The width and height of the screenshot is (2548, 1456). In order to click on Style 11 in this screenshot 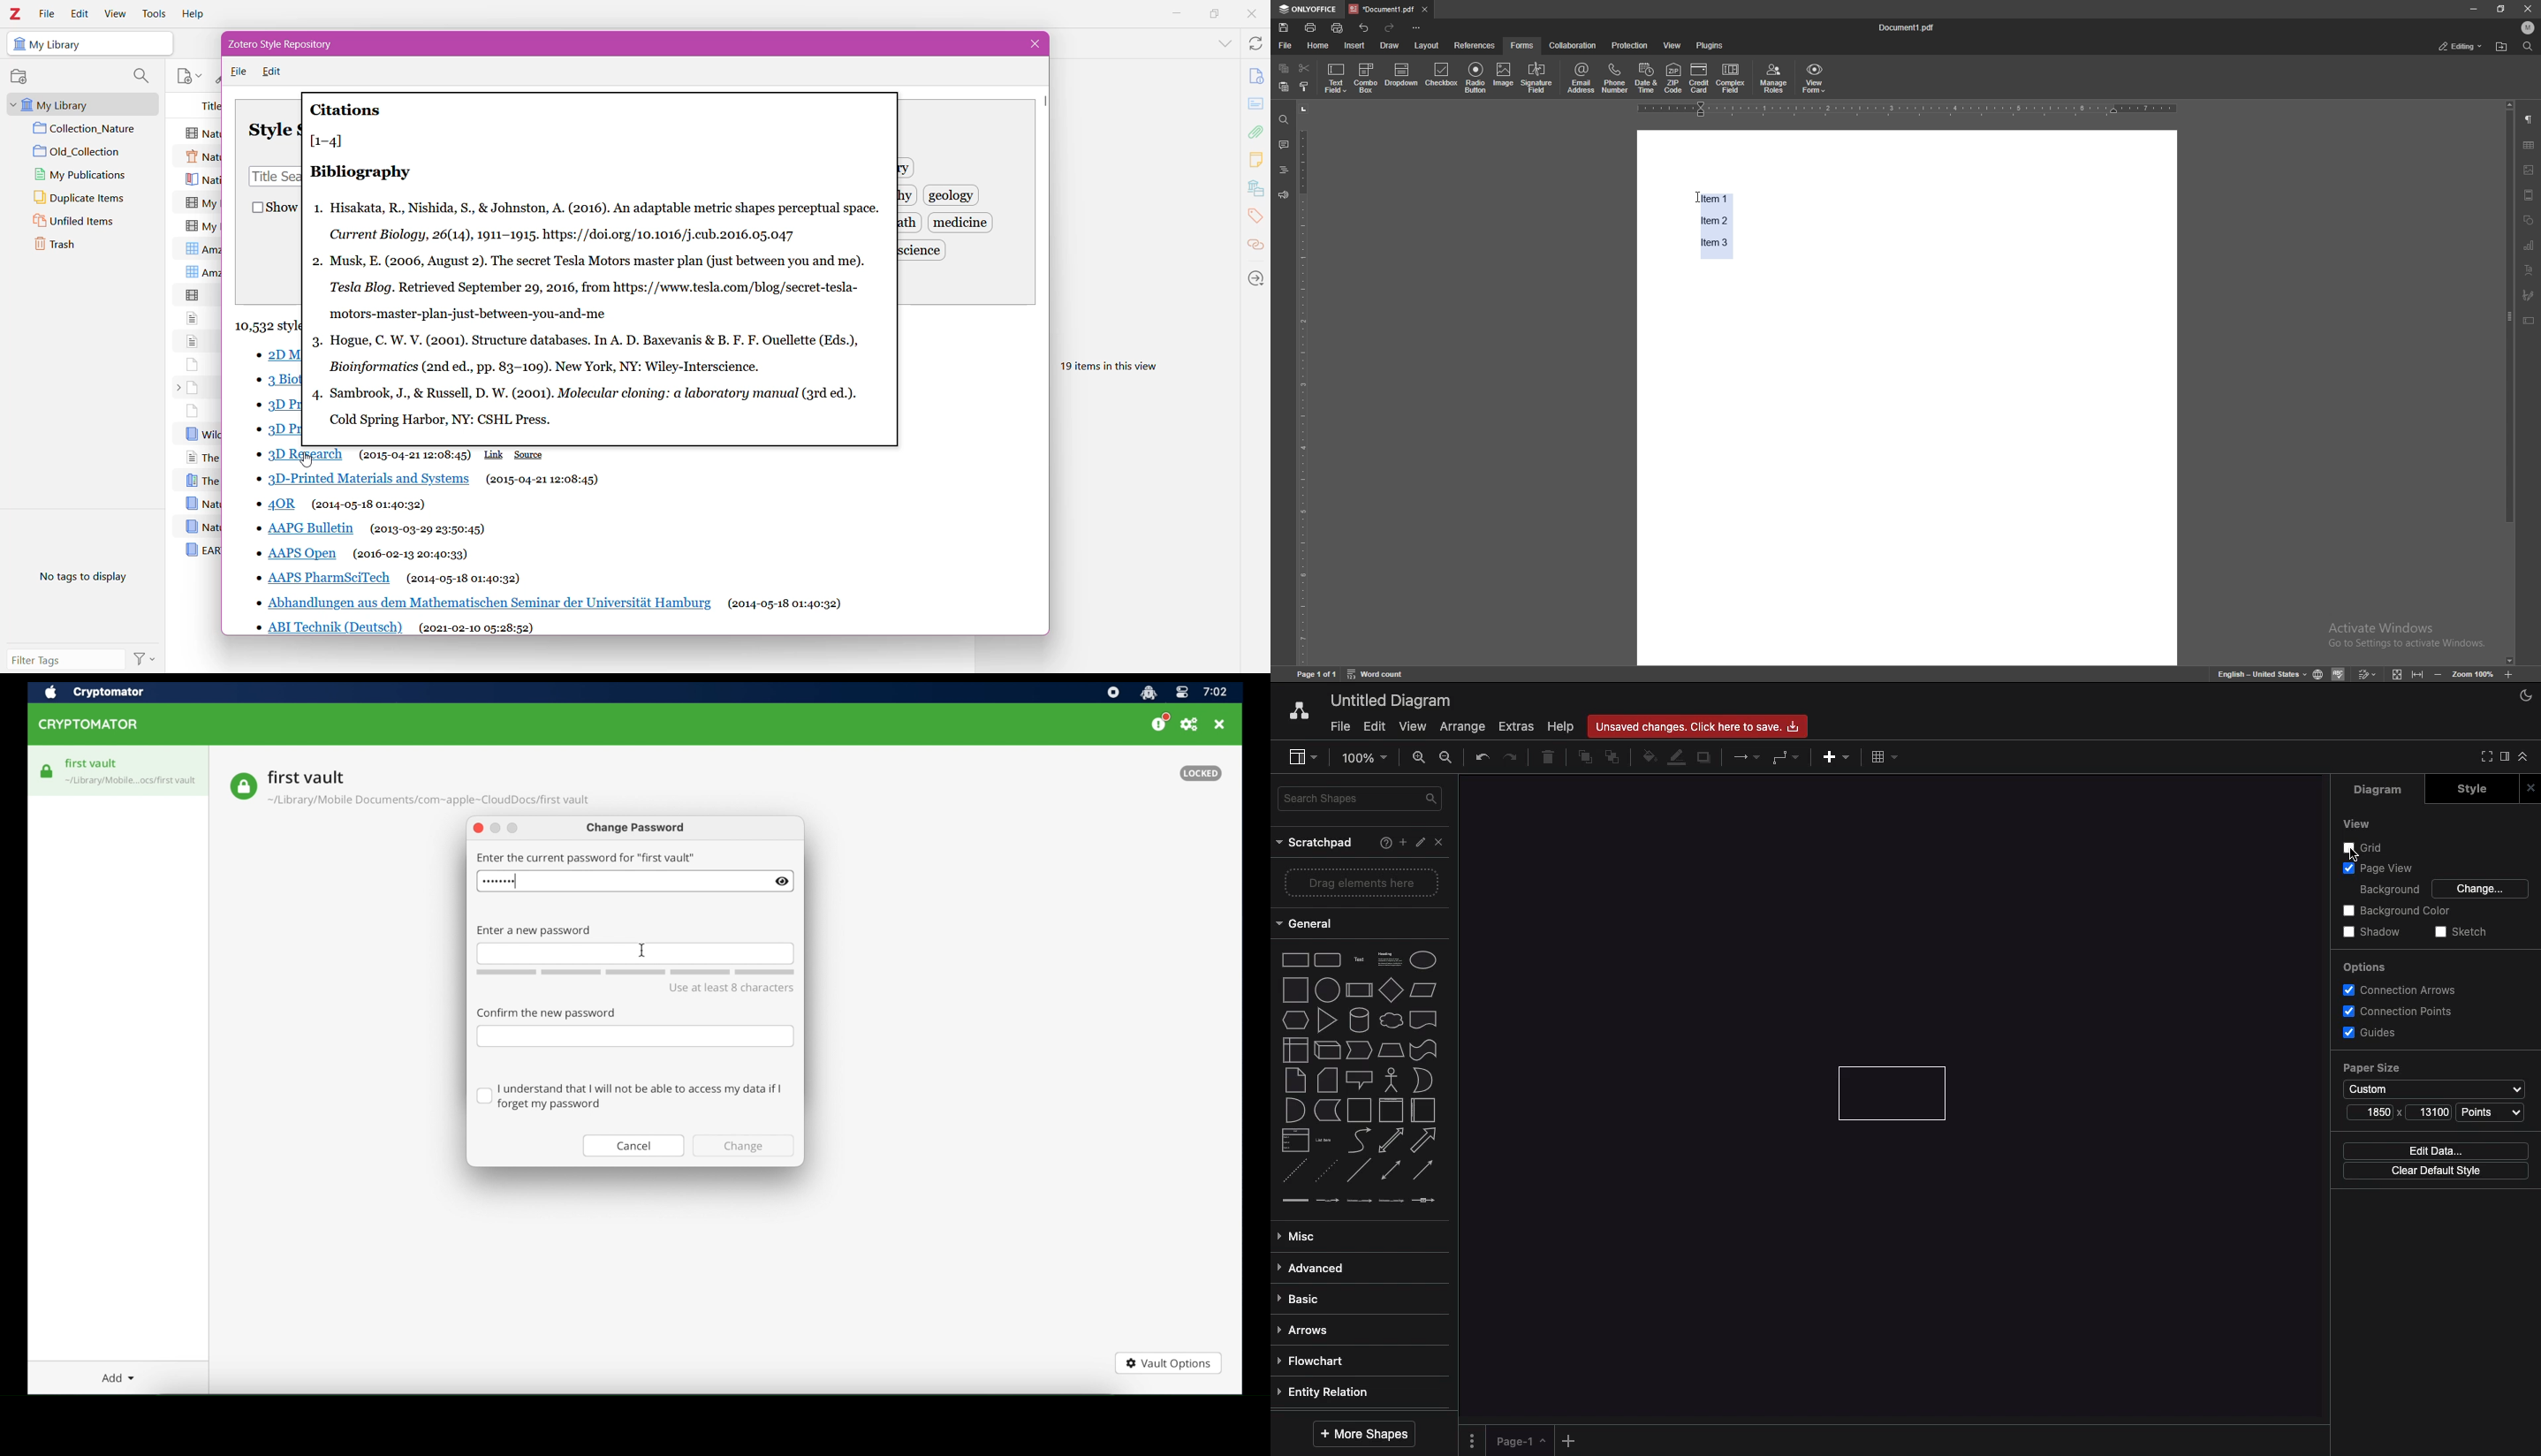, I will do `click(487, 602)`.